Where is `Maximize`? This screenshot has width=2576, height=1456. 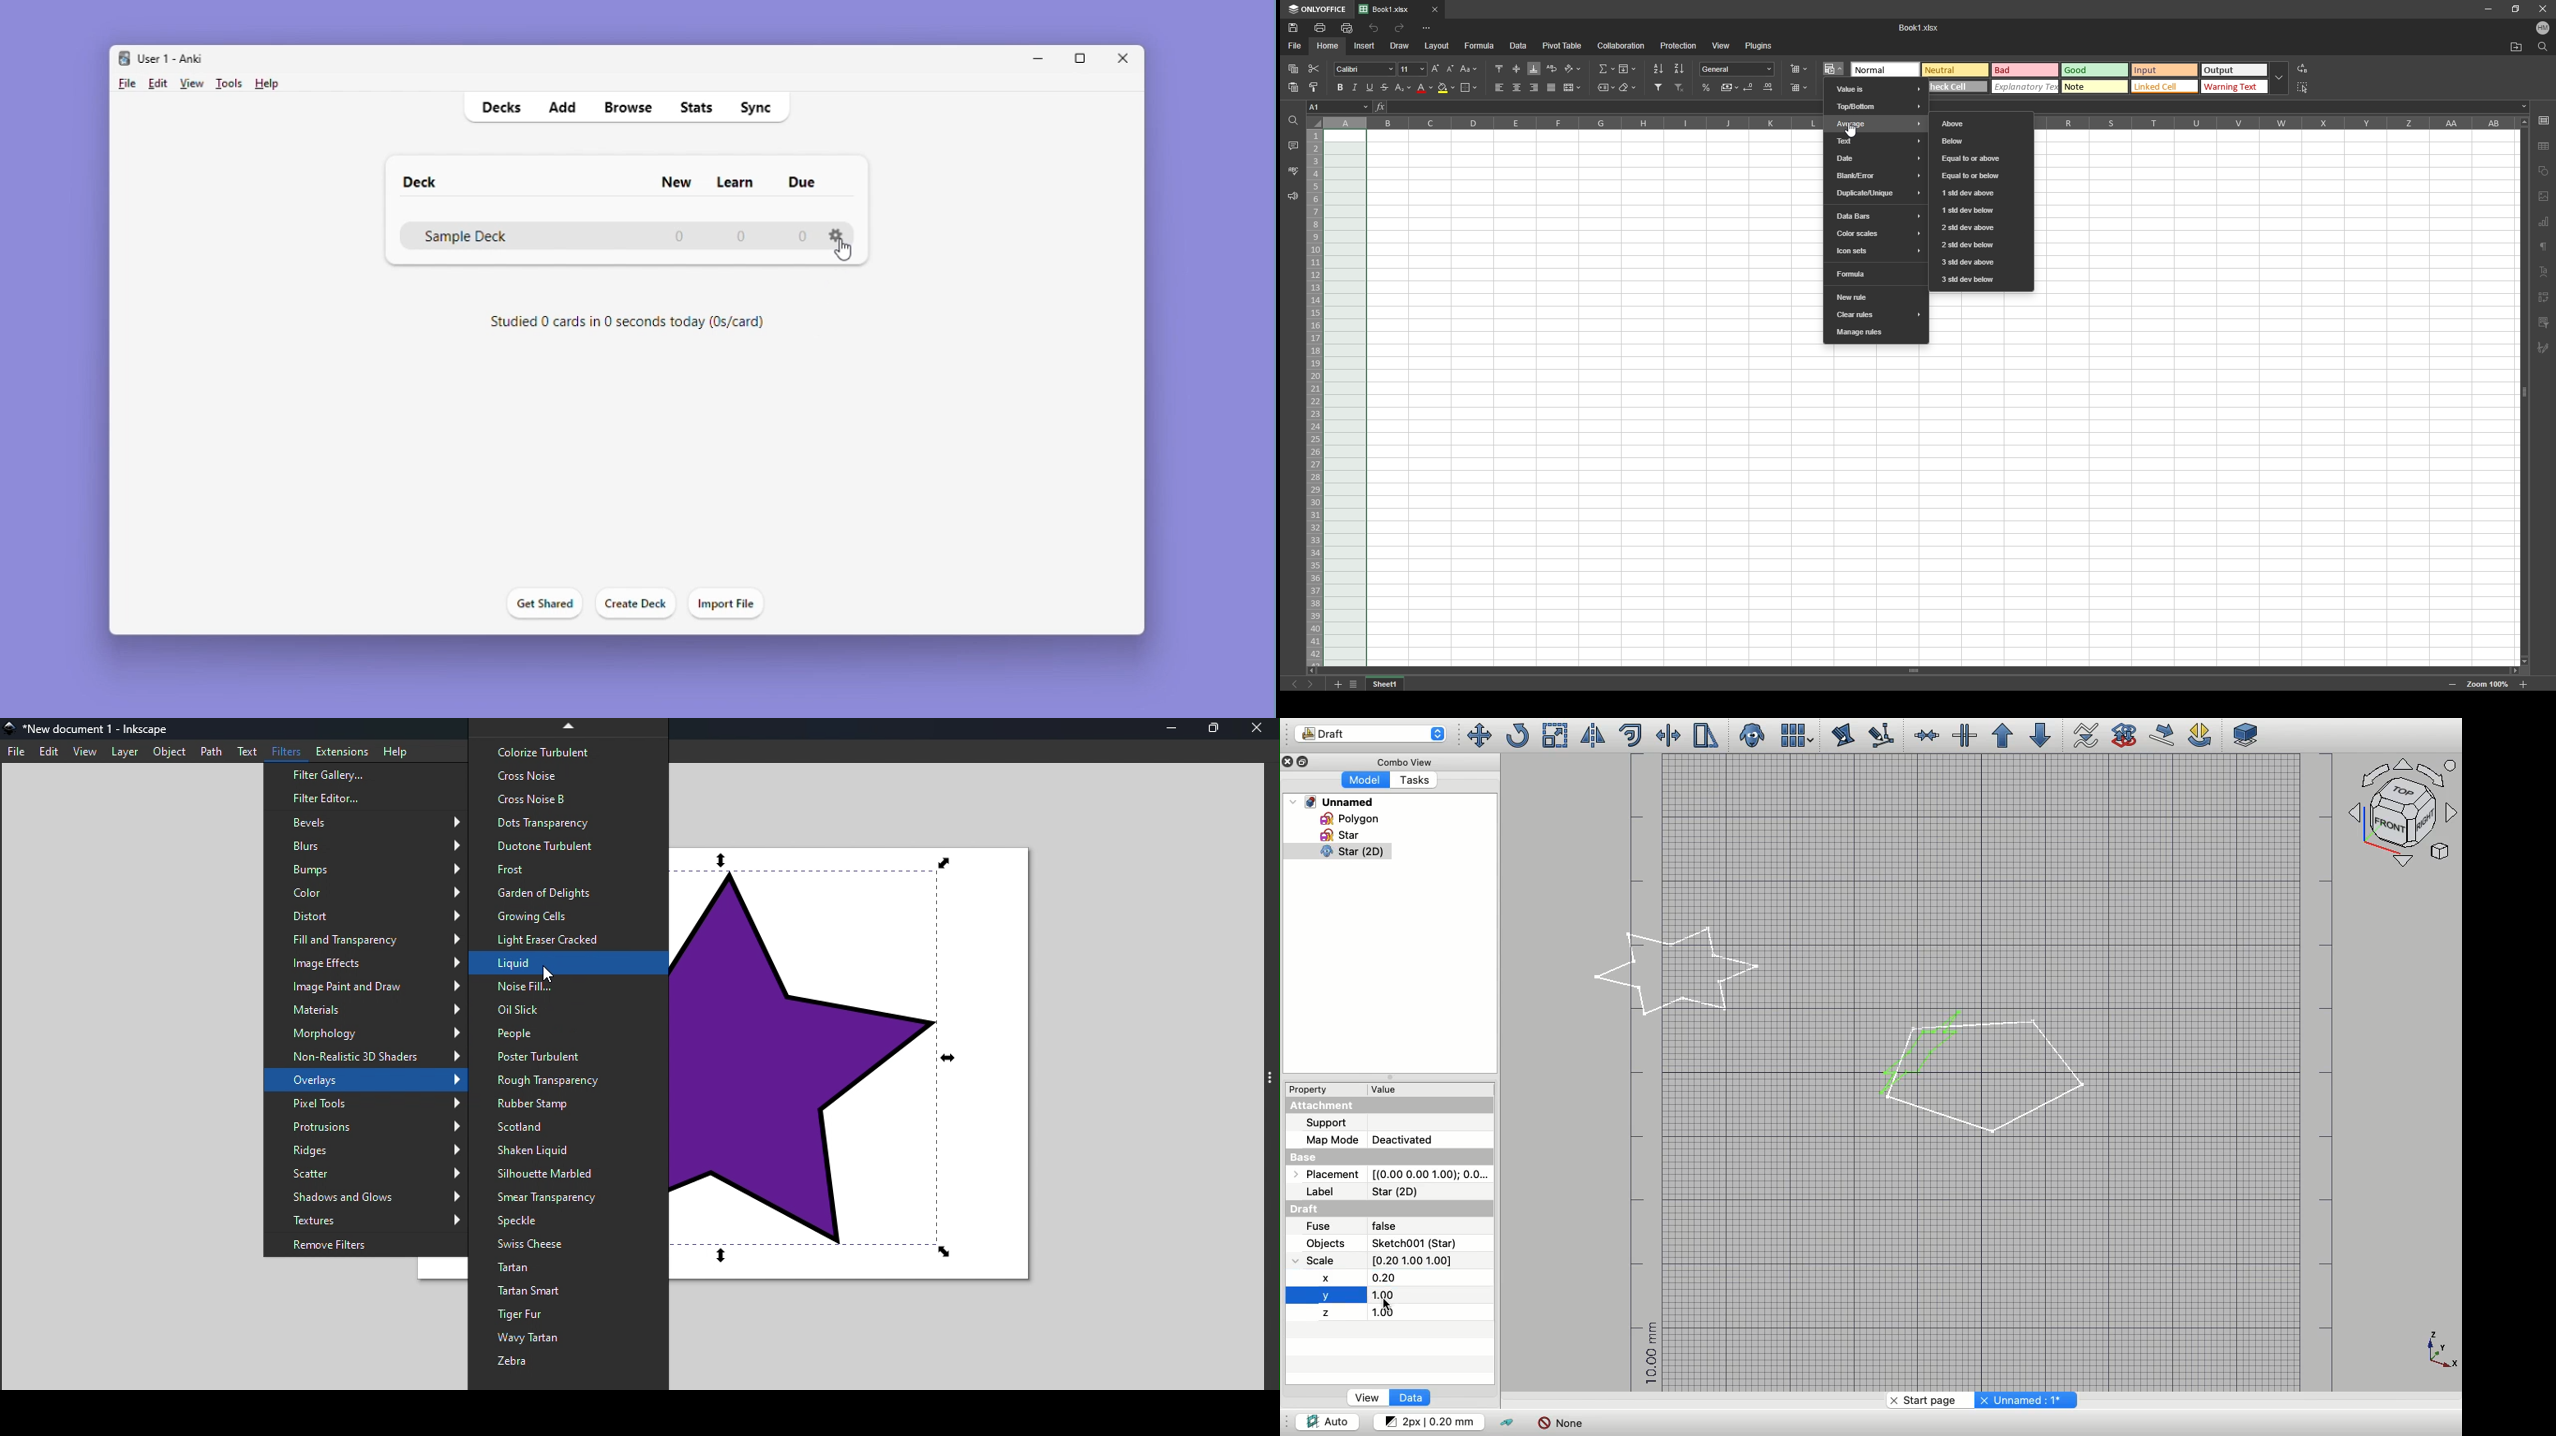 Maximize is located at coordinates (1087, 59).